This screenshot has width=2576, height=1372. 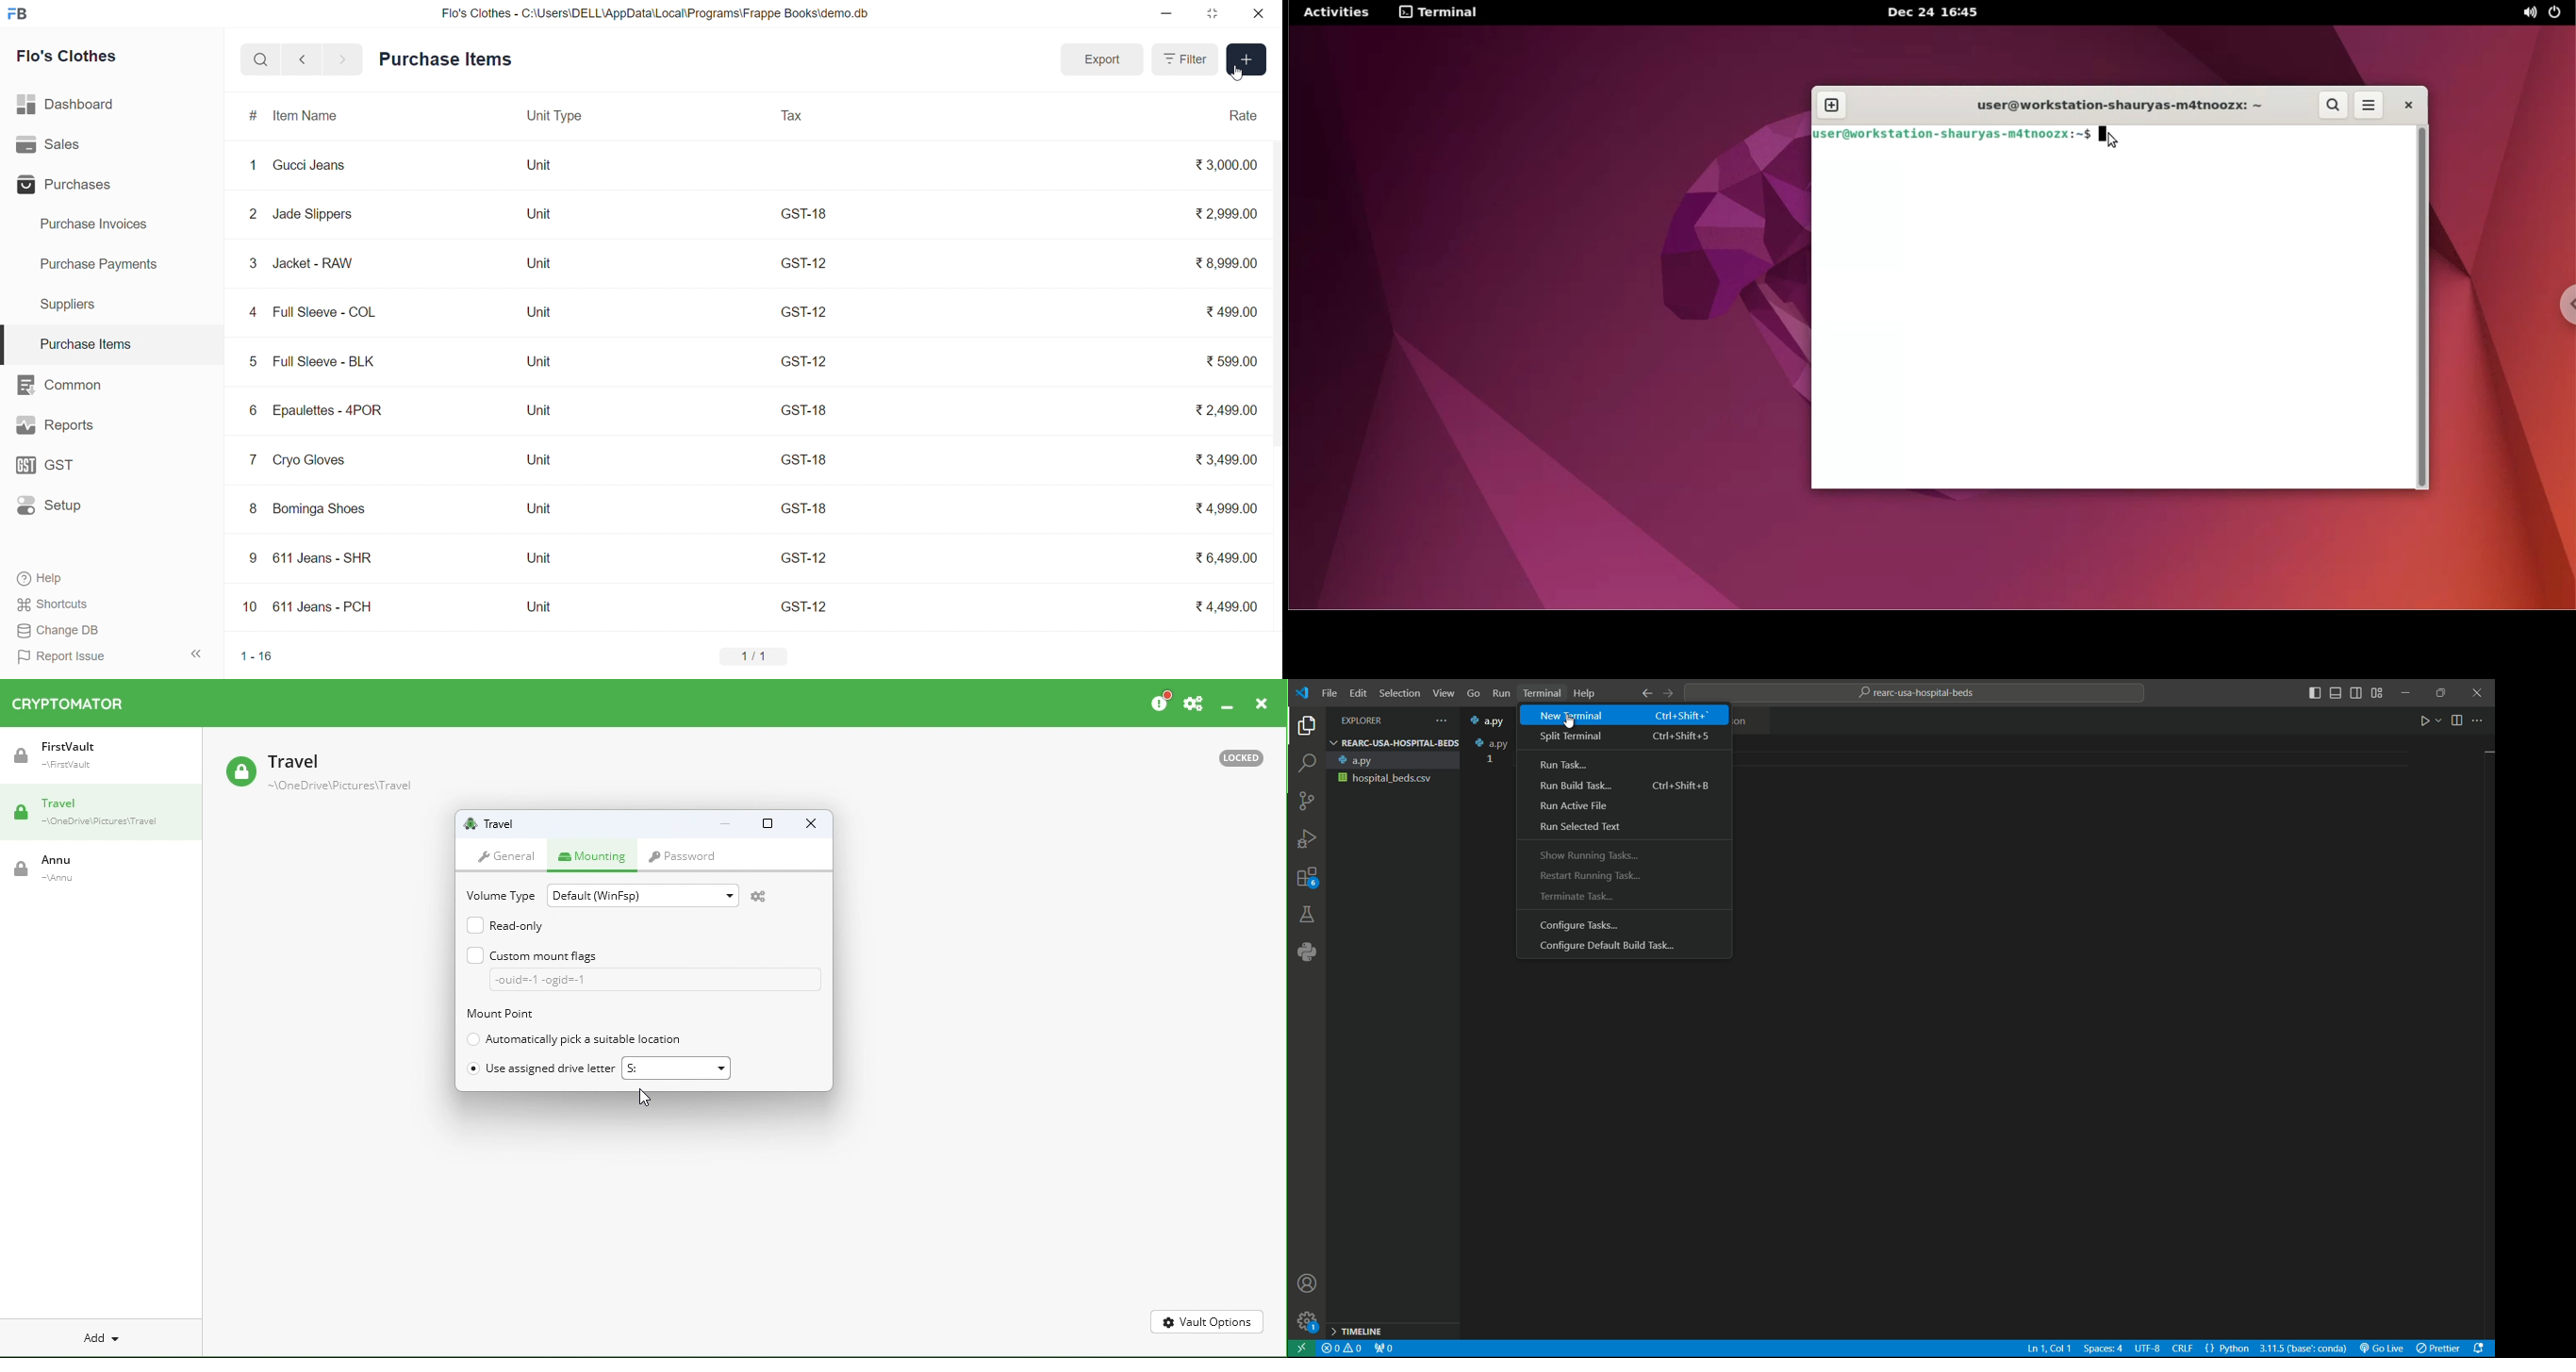 I want to click on Change DB, so click(x=106, y=630).